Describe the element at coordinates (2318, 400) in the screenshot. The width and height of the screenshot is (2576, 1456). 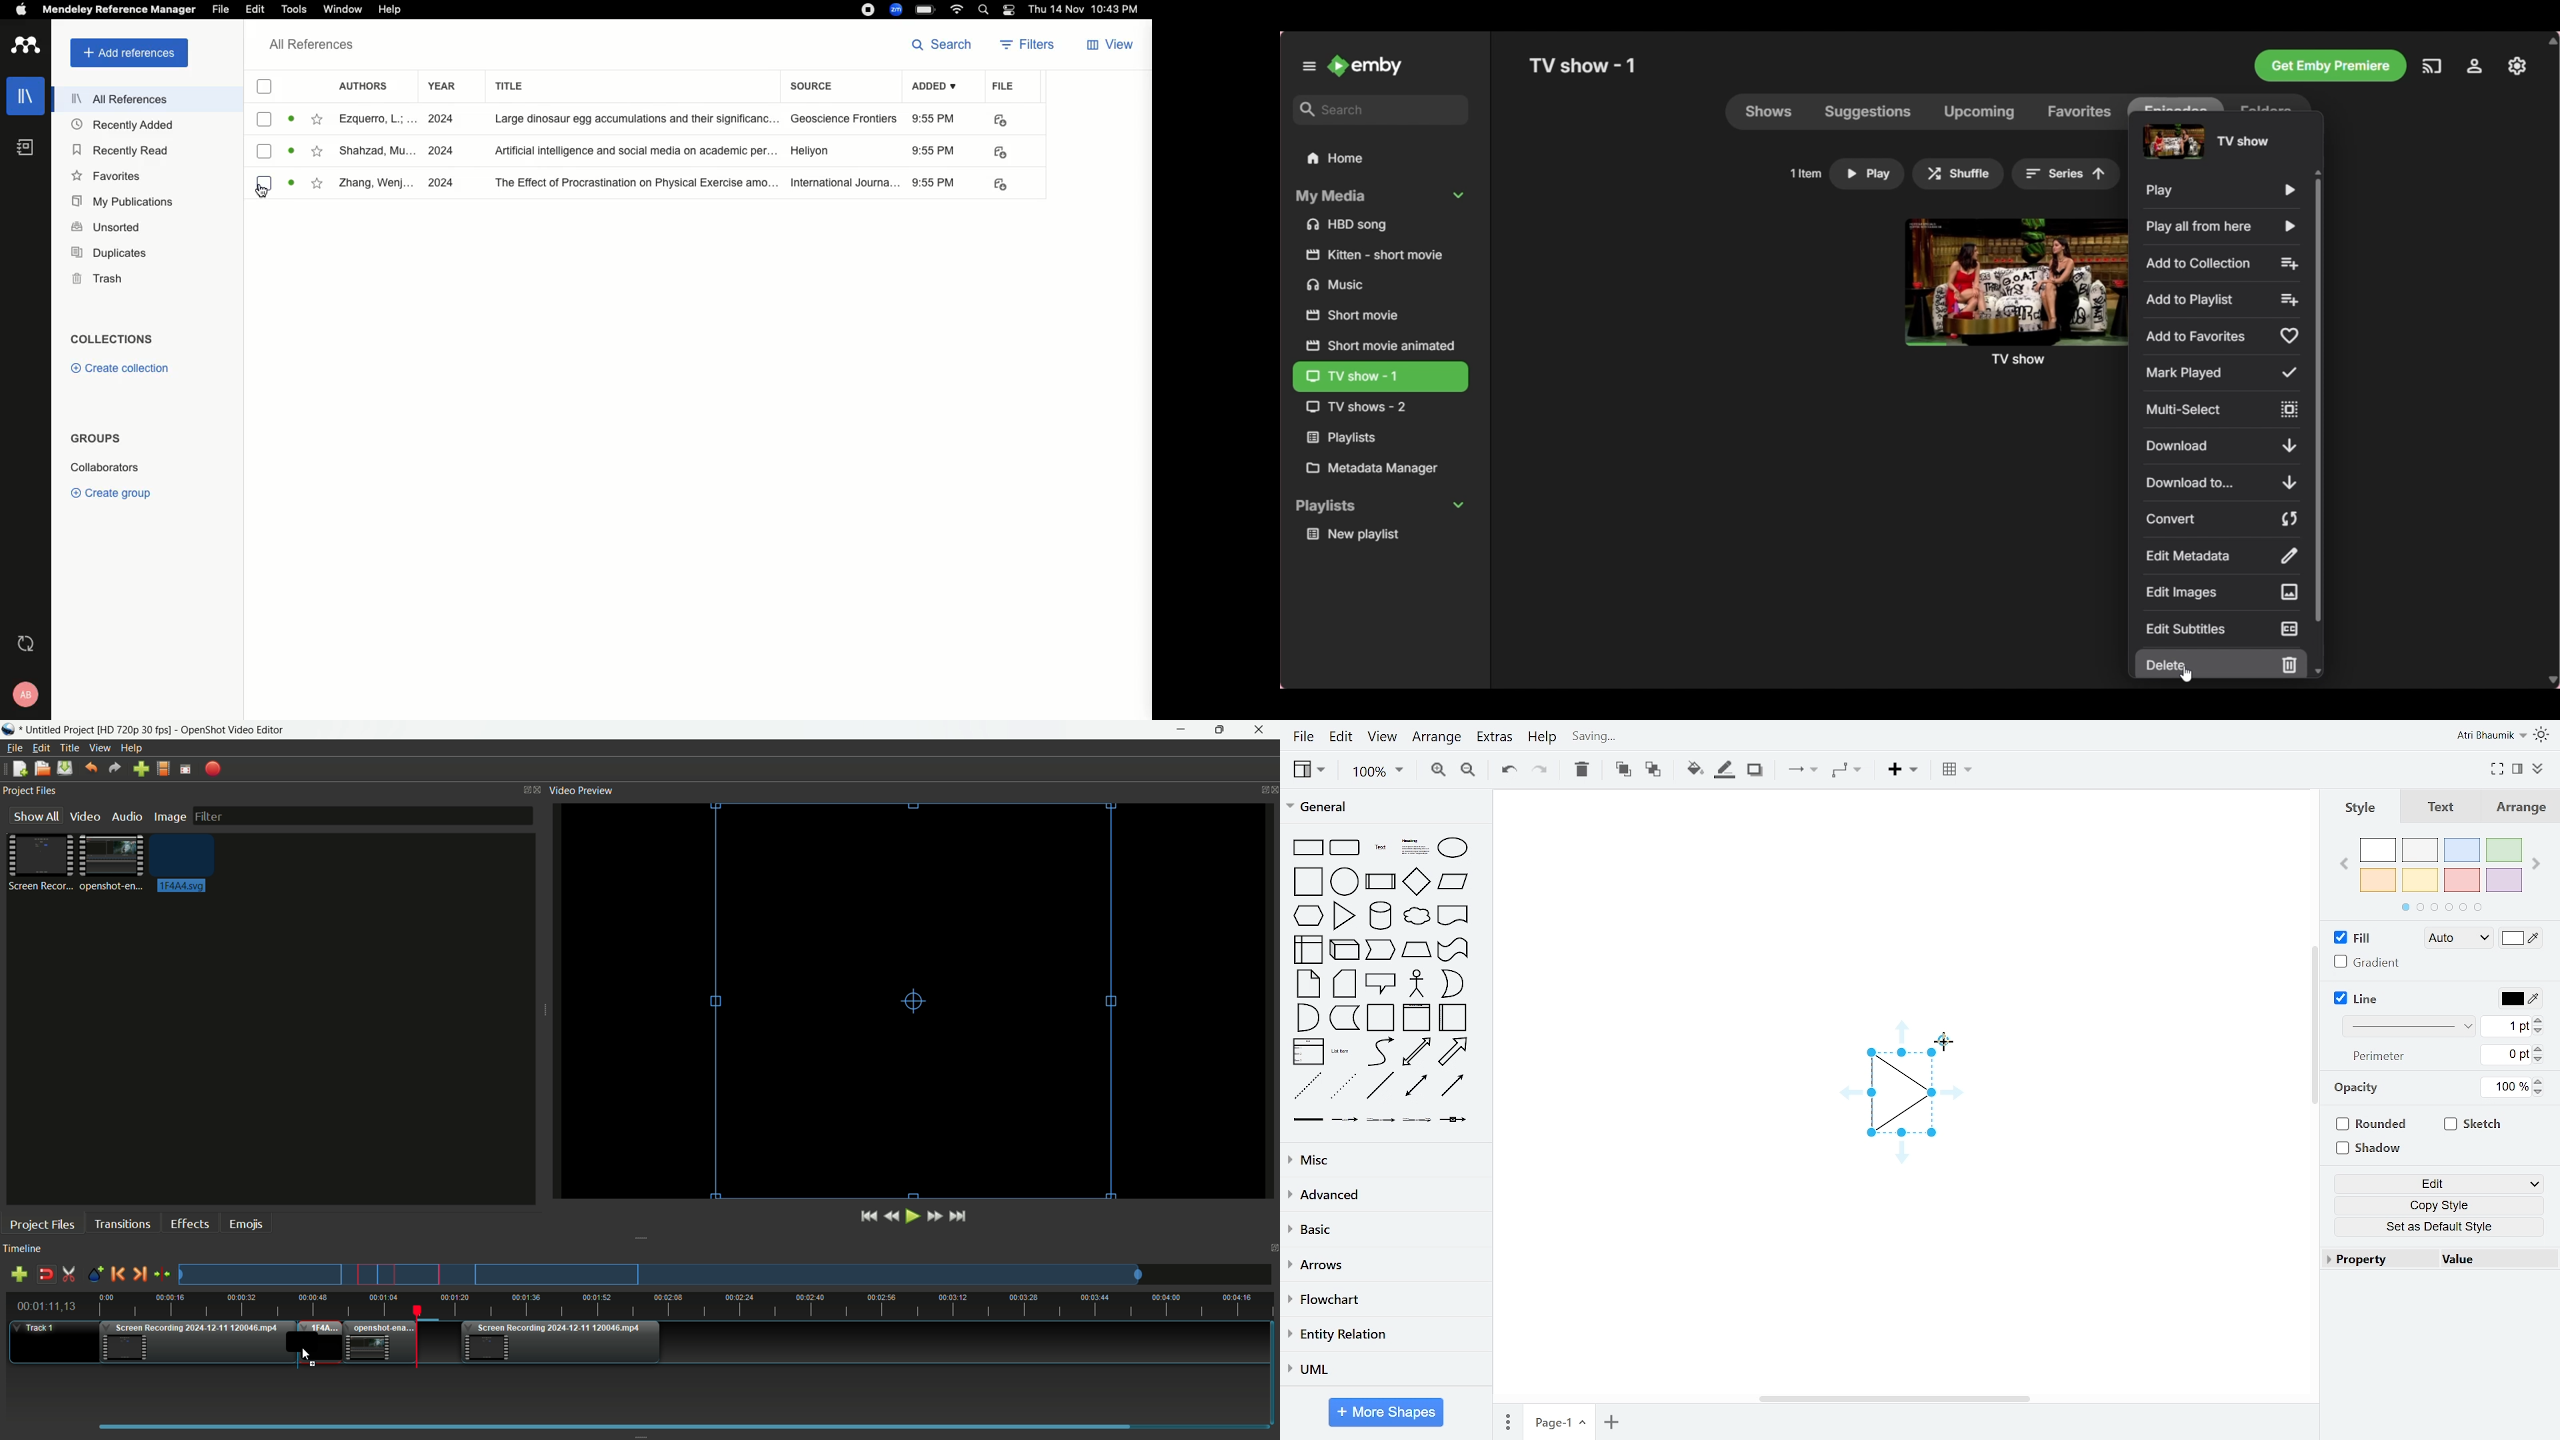
I see `Vertical slide bar` at that location.